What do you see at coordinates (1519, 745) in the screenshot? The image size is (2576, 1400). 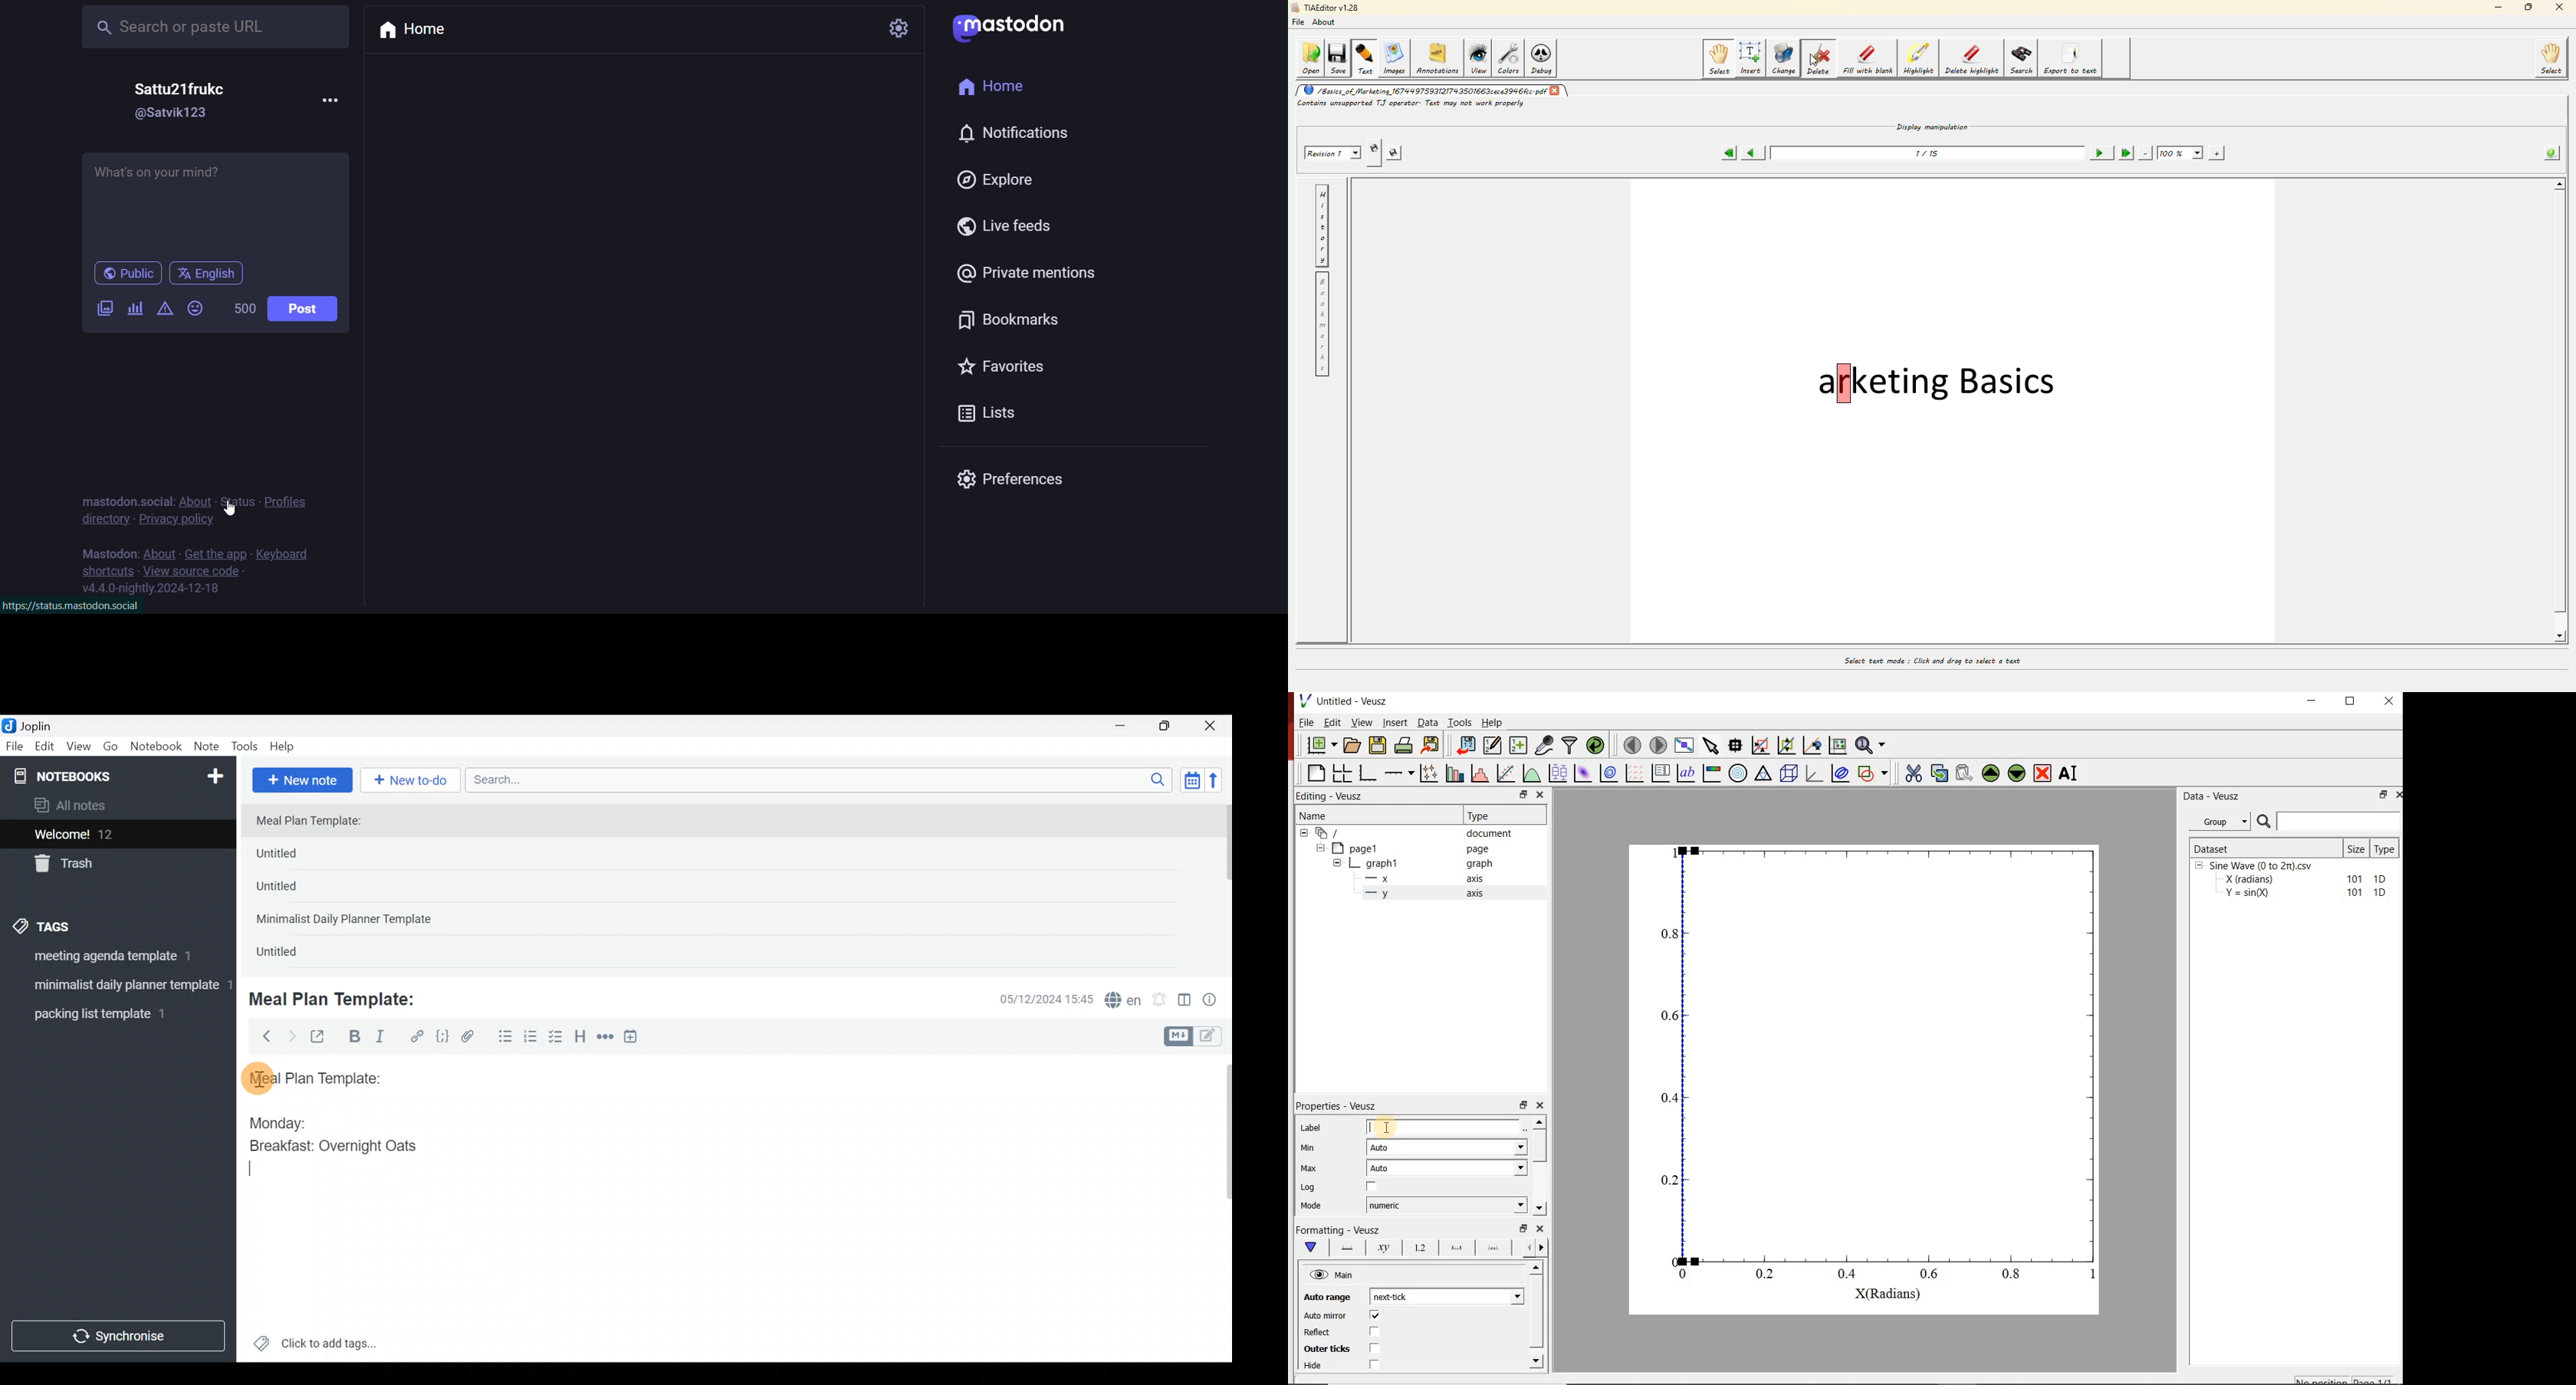 I see `create new datasets` at bounding box center [1519, 745].